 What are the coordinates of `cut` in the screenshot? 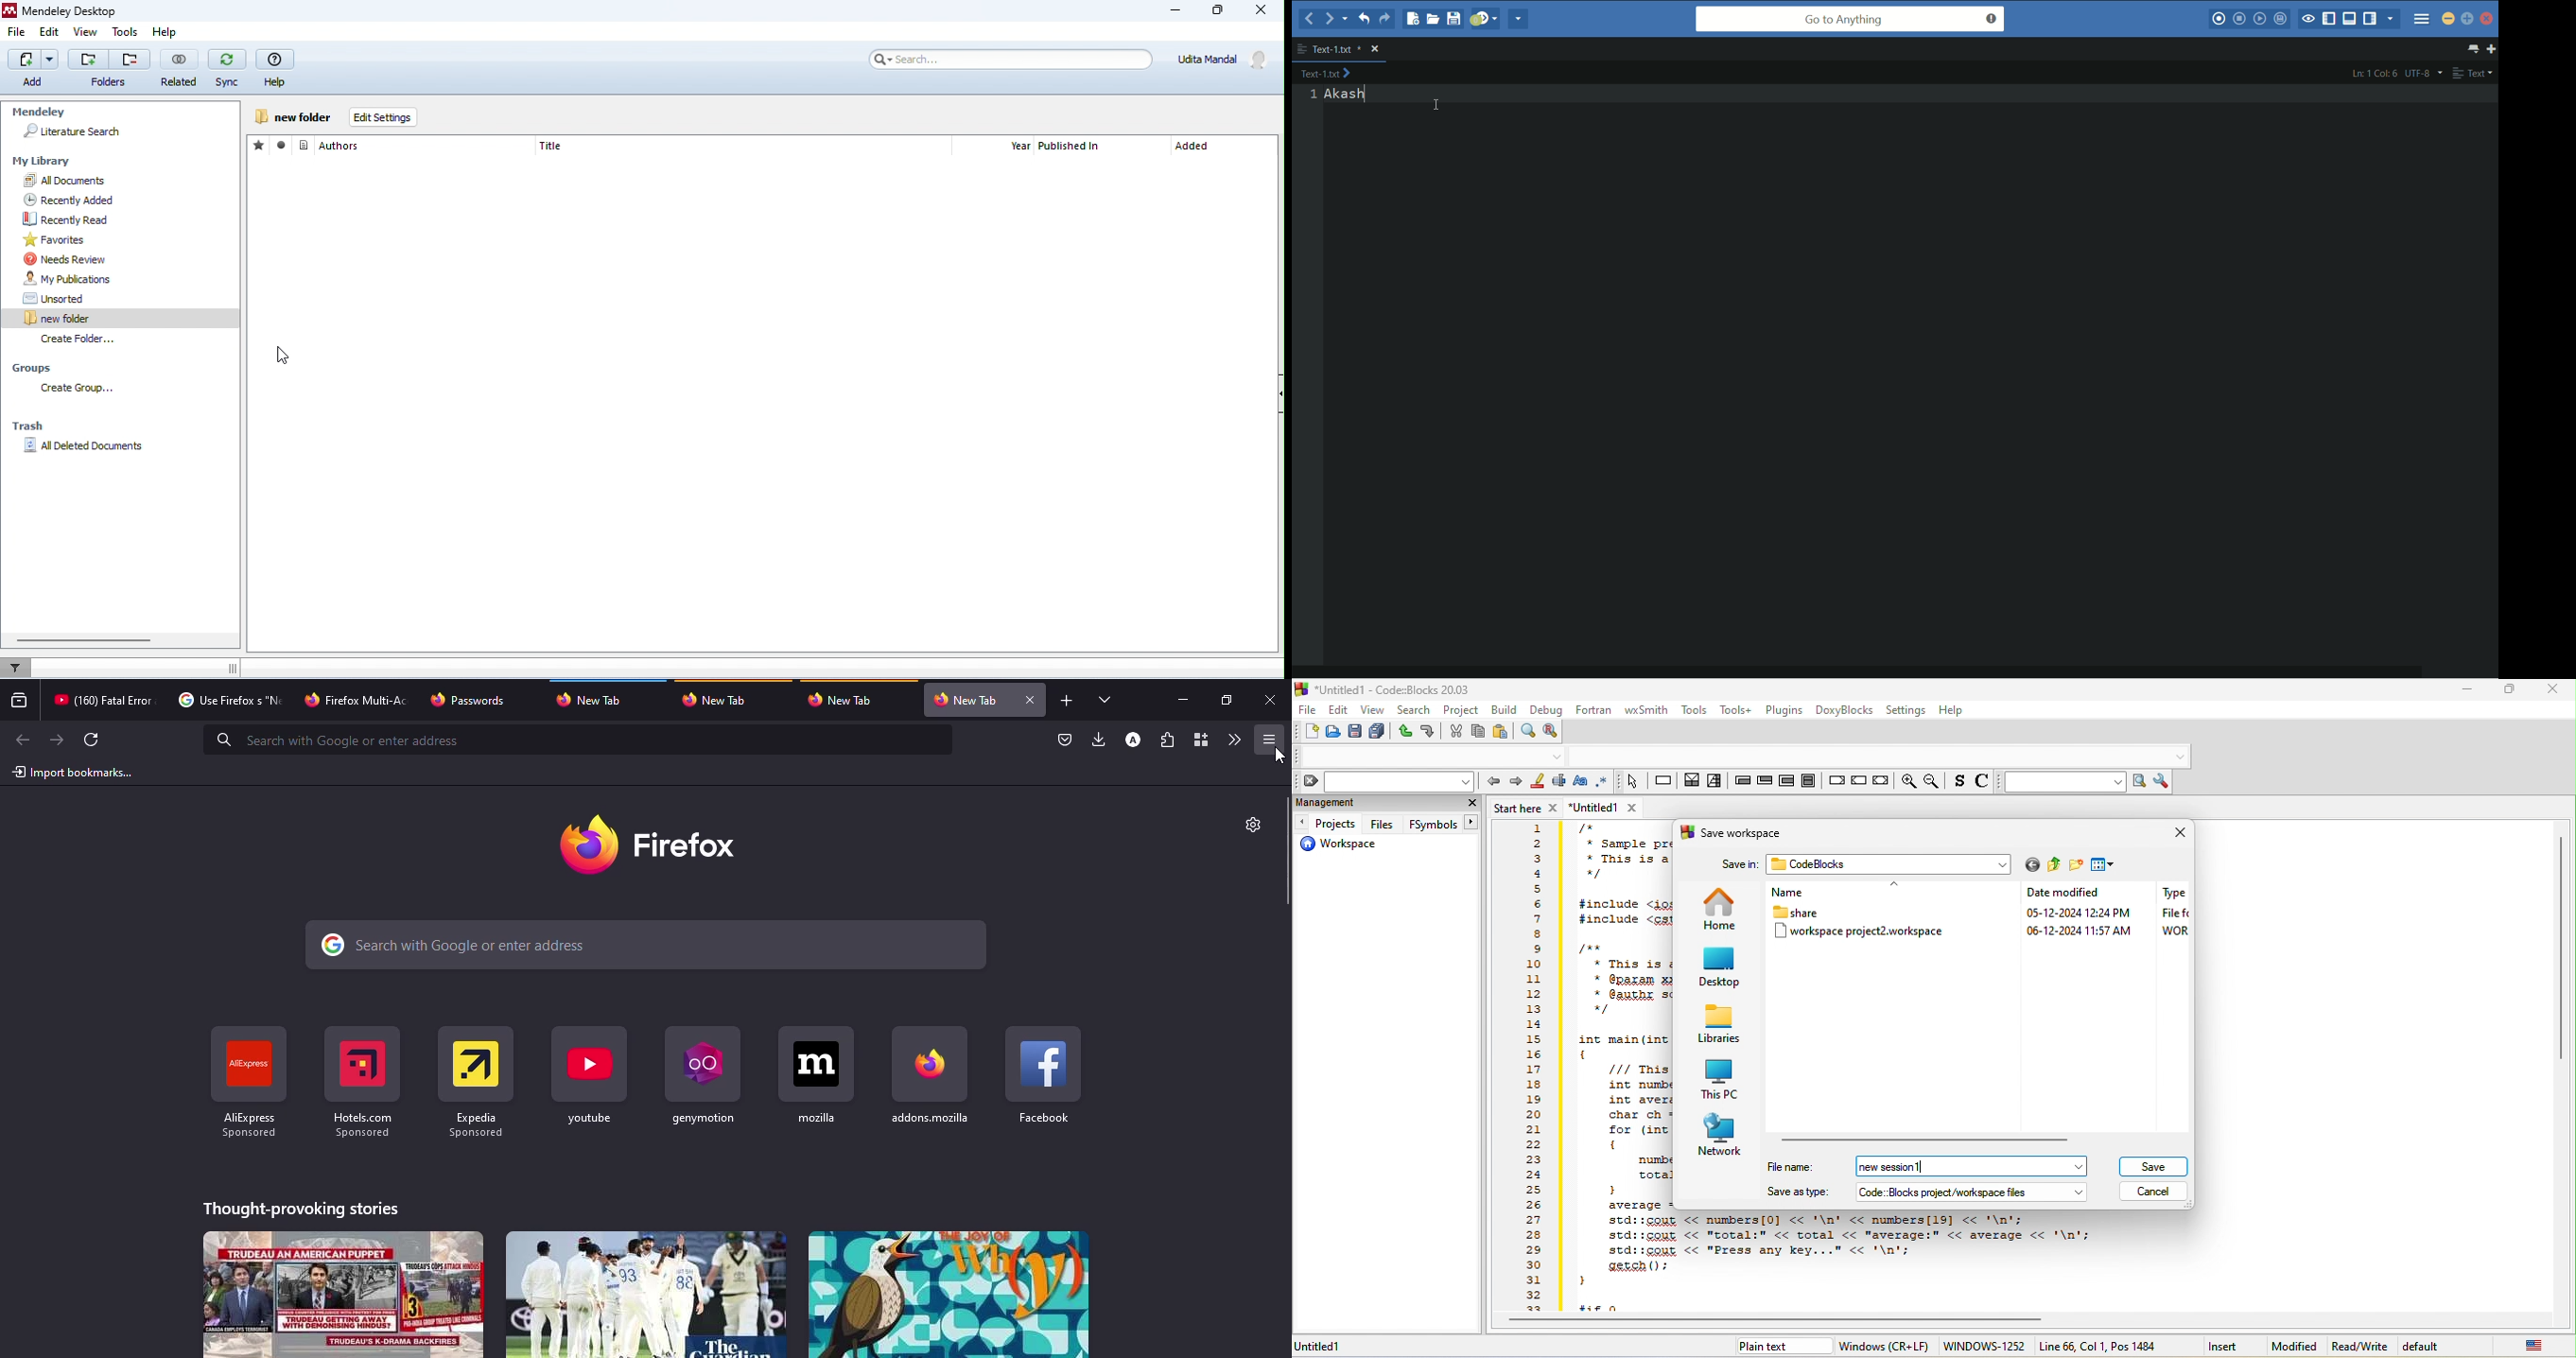 It's located at (1455, 732).